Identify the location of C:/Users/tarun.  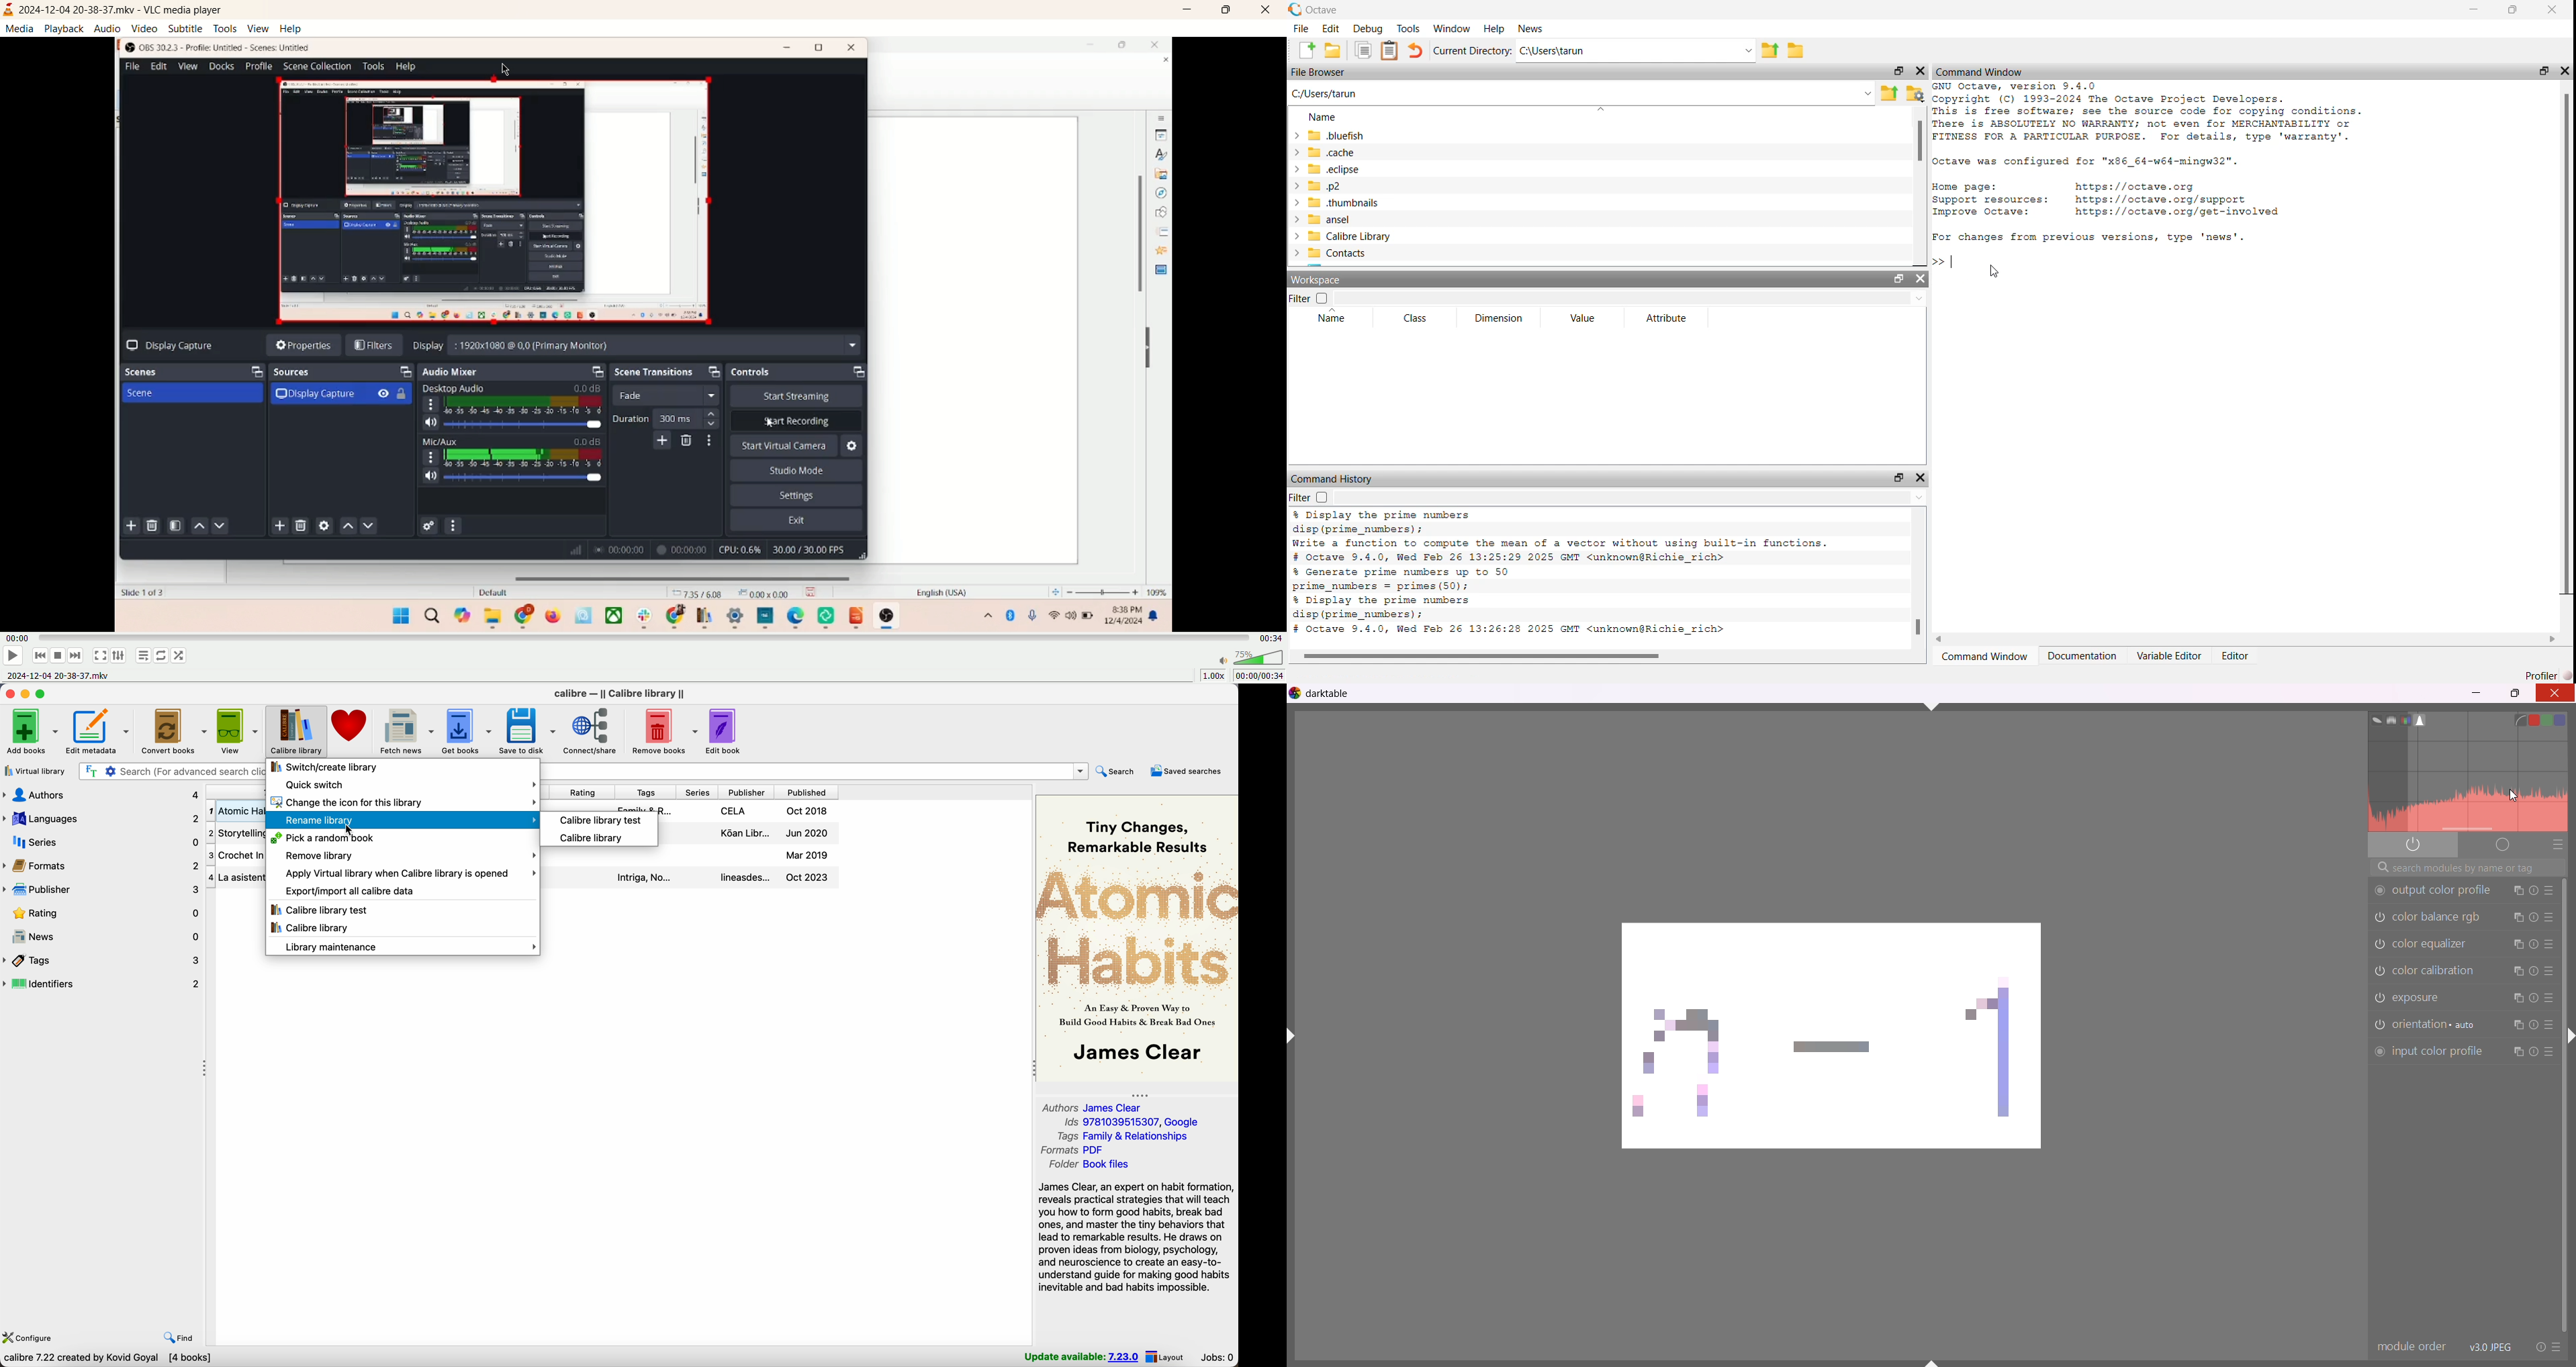
(1324, 93).